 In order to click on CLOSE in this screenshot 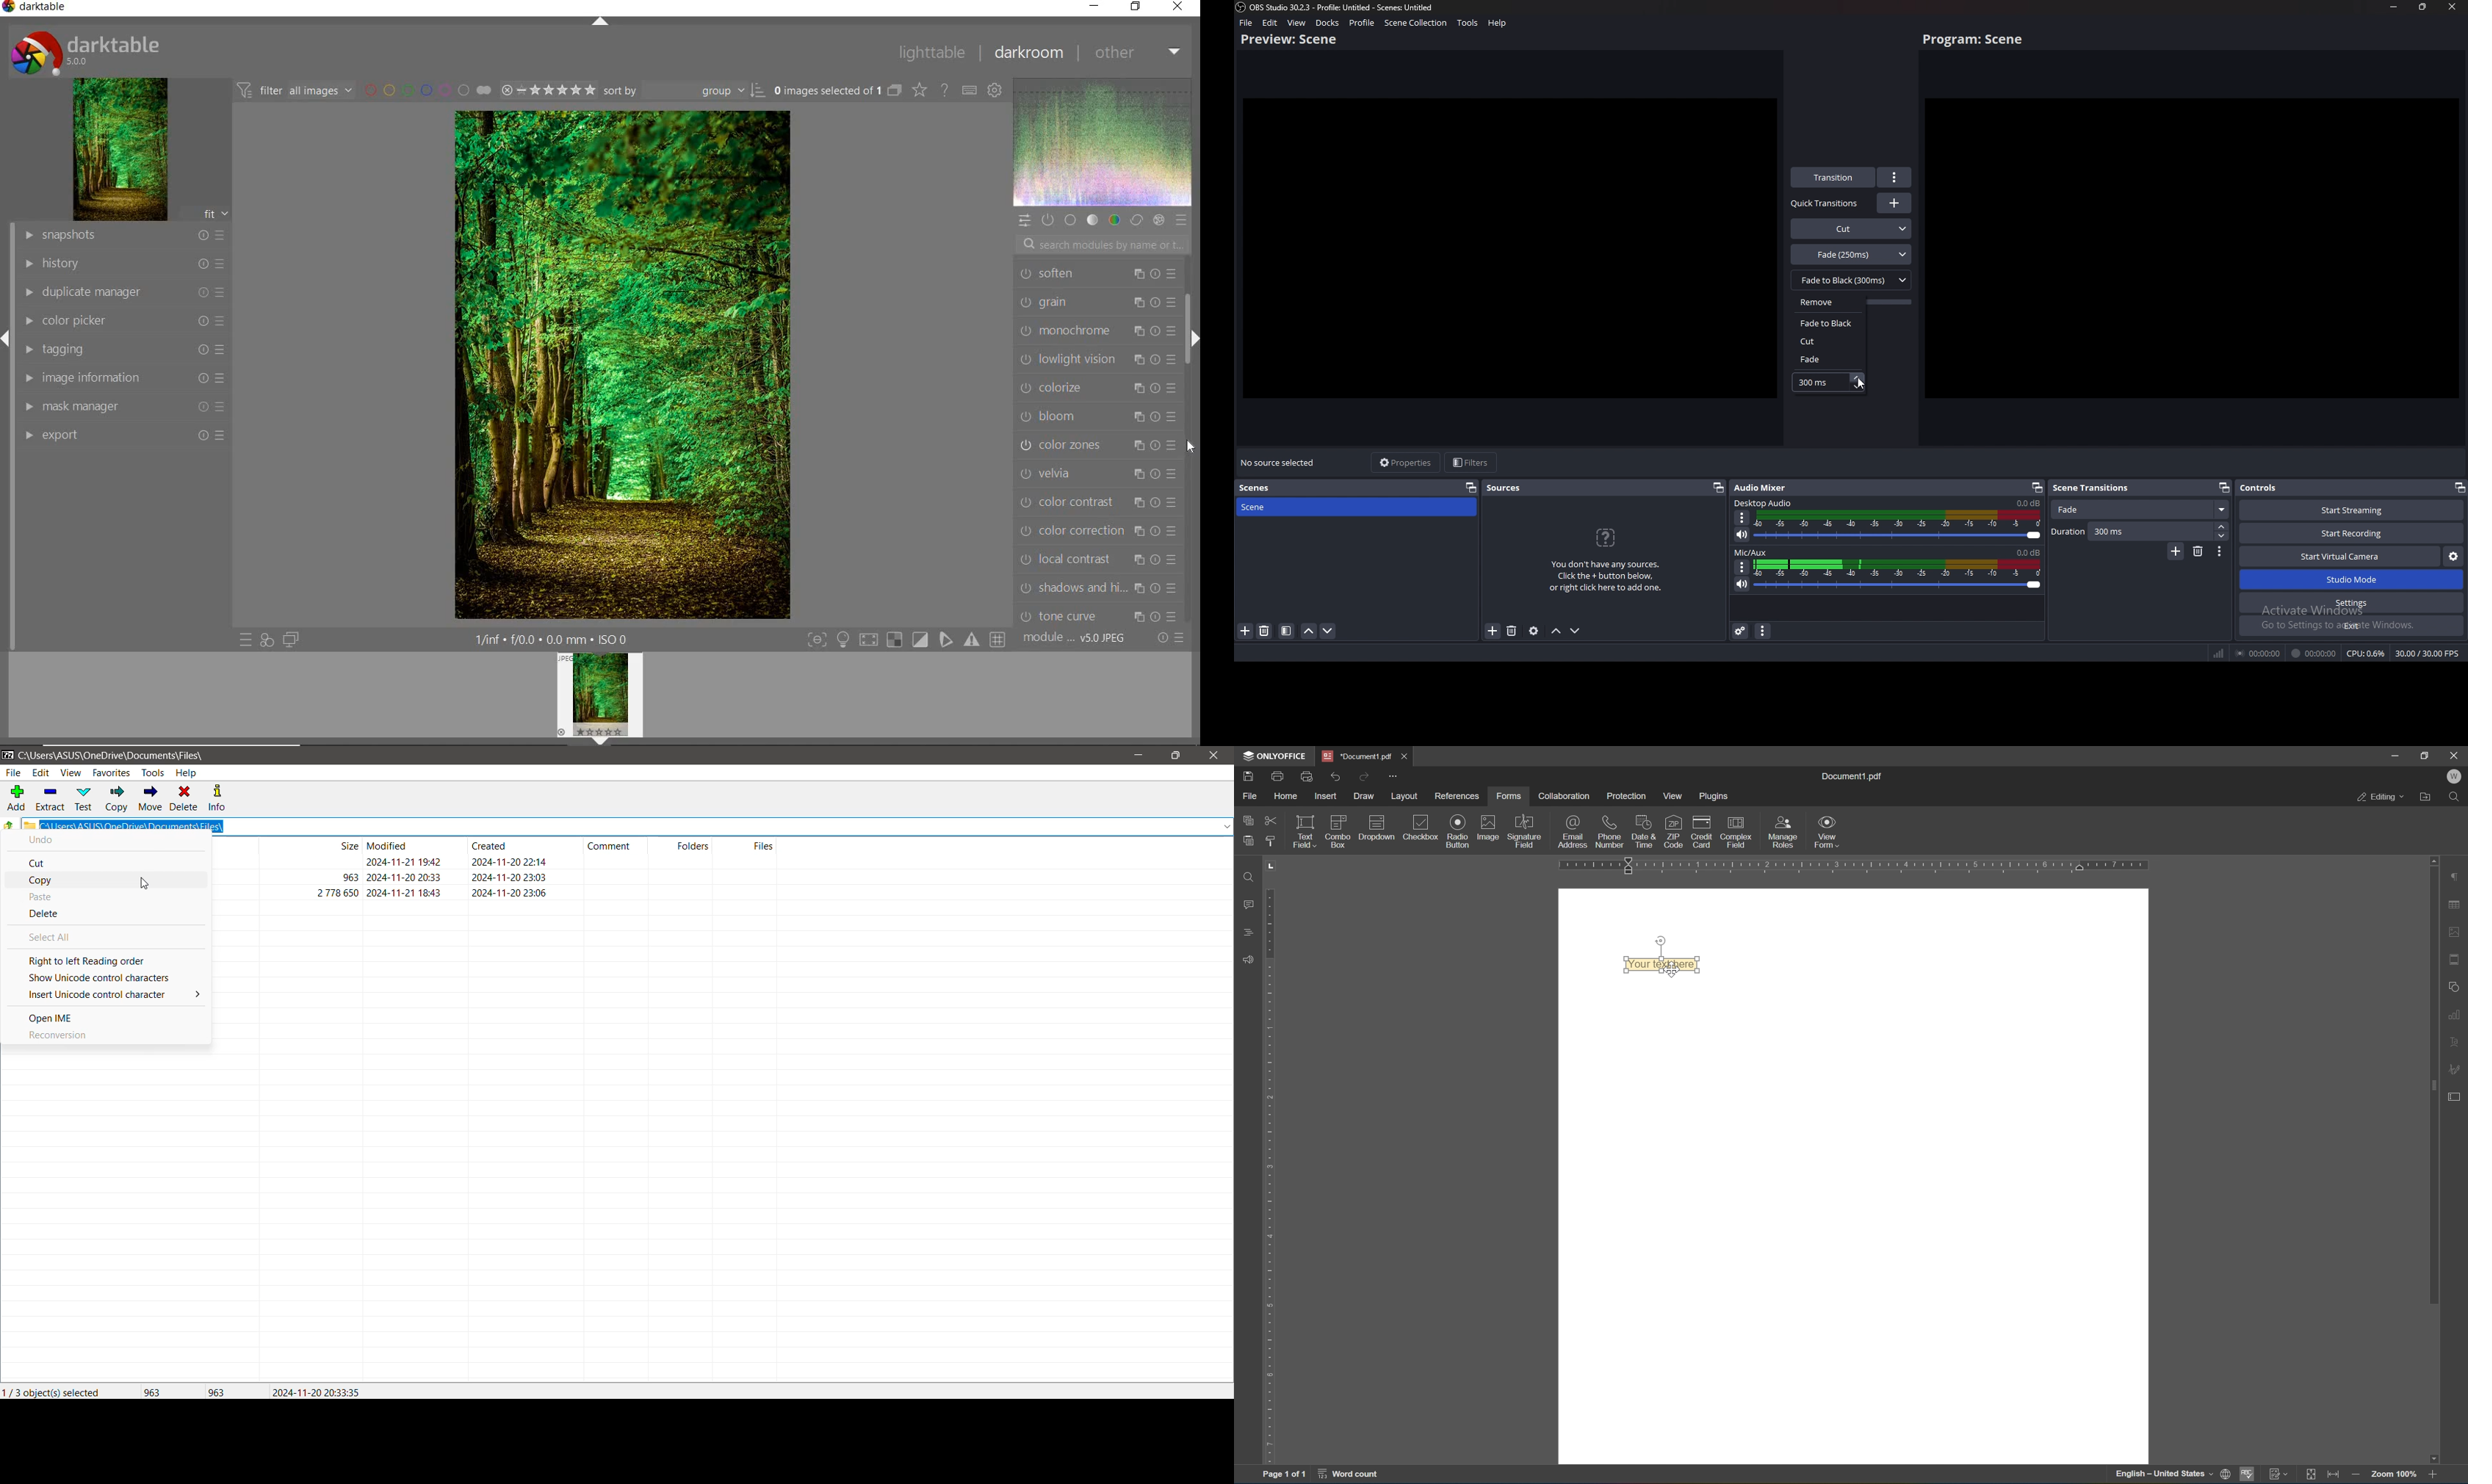, I will do `click(1183, 7)`.